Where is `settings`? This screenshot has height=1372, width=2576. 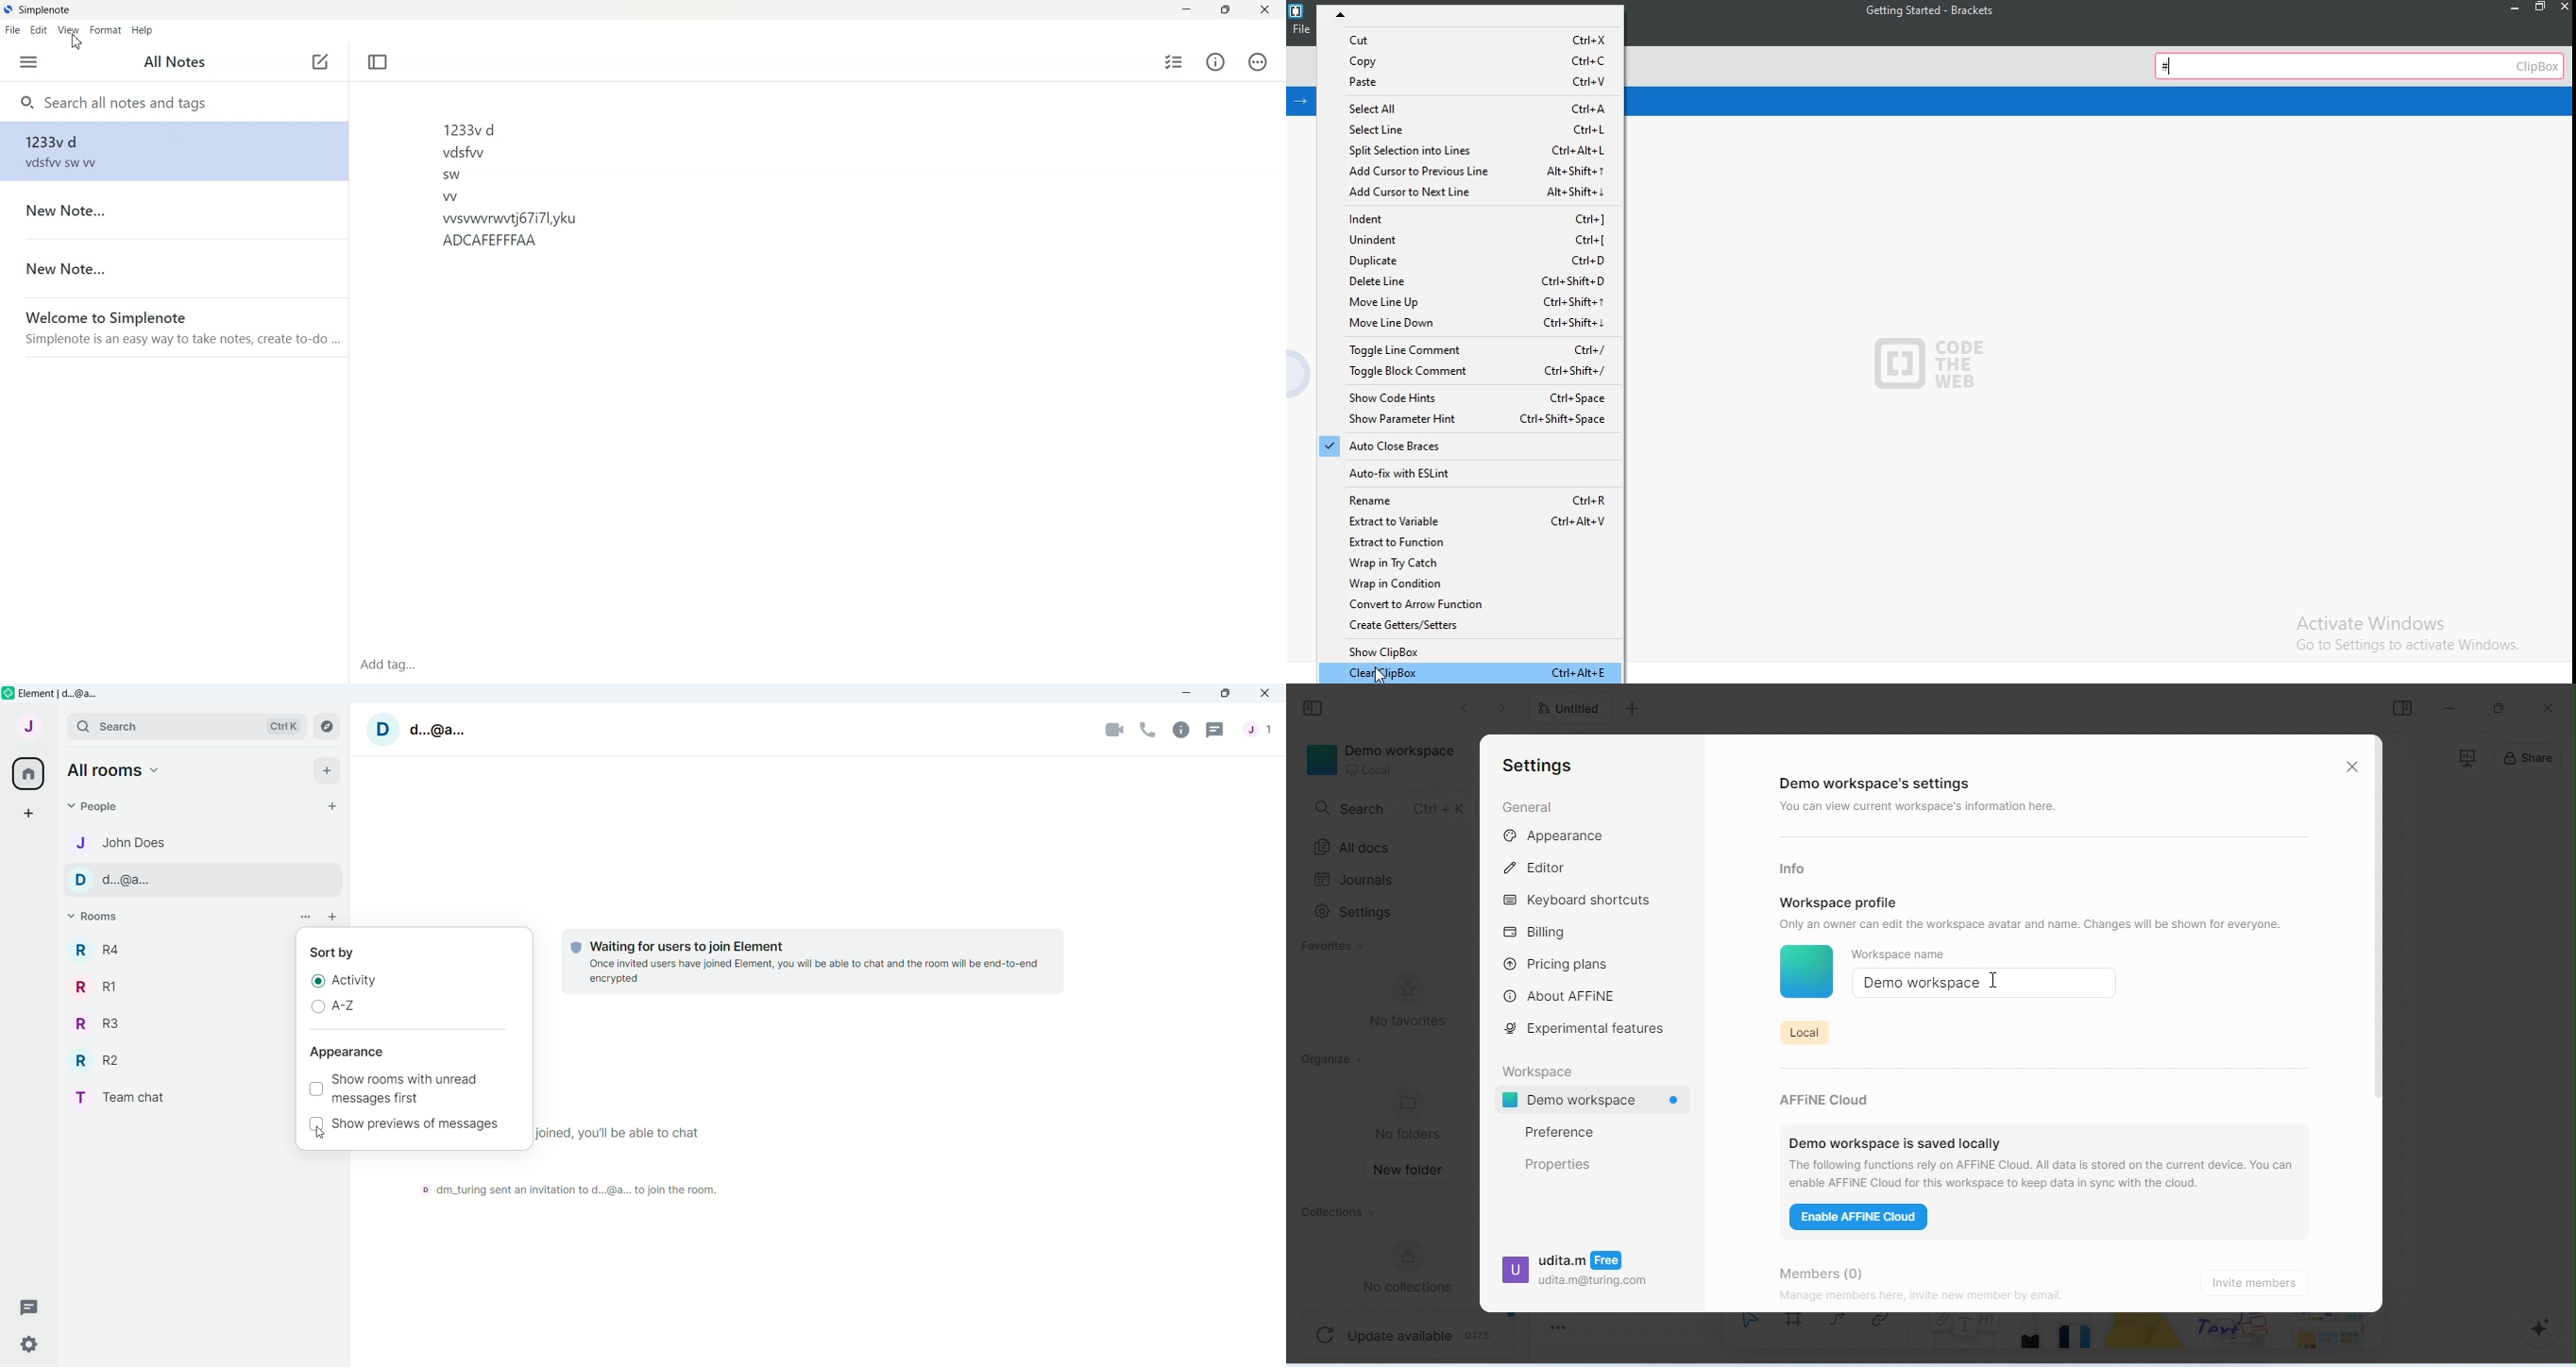
settings is located at coordinates (1357, 914).